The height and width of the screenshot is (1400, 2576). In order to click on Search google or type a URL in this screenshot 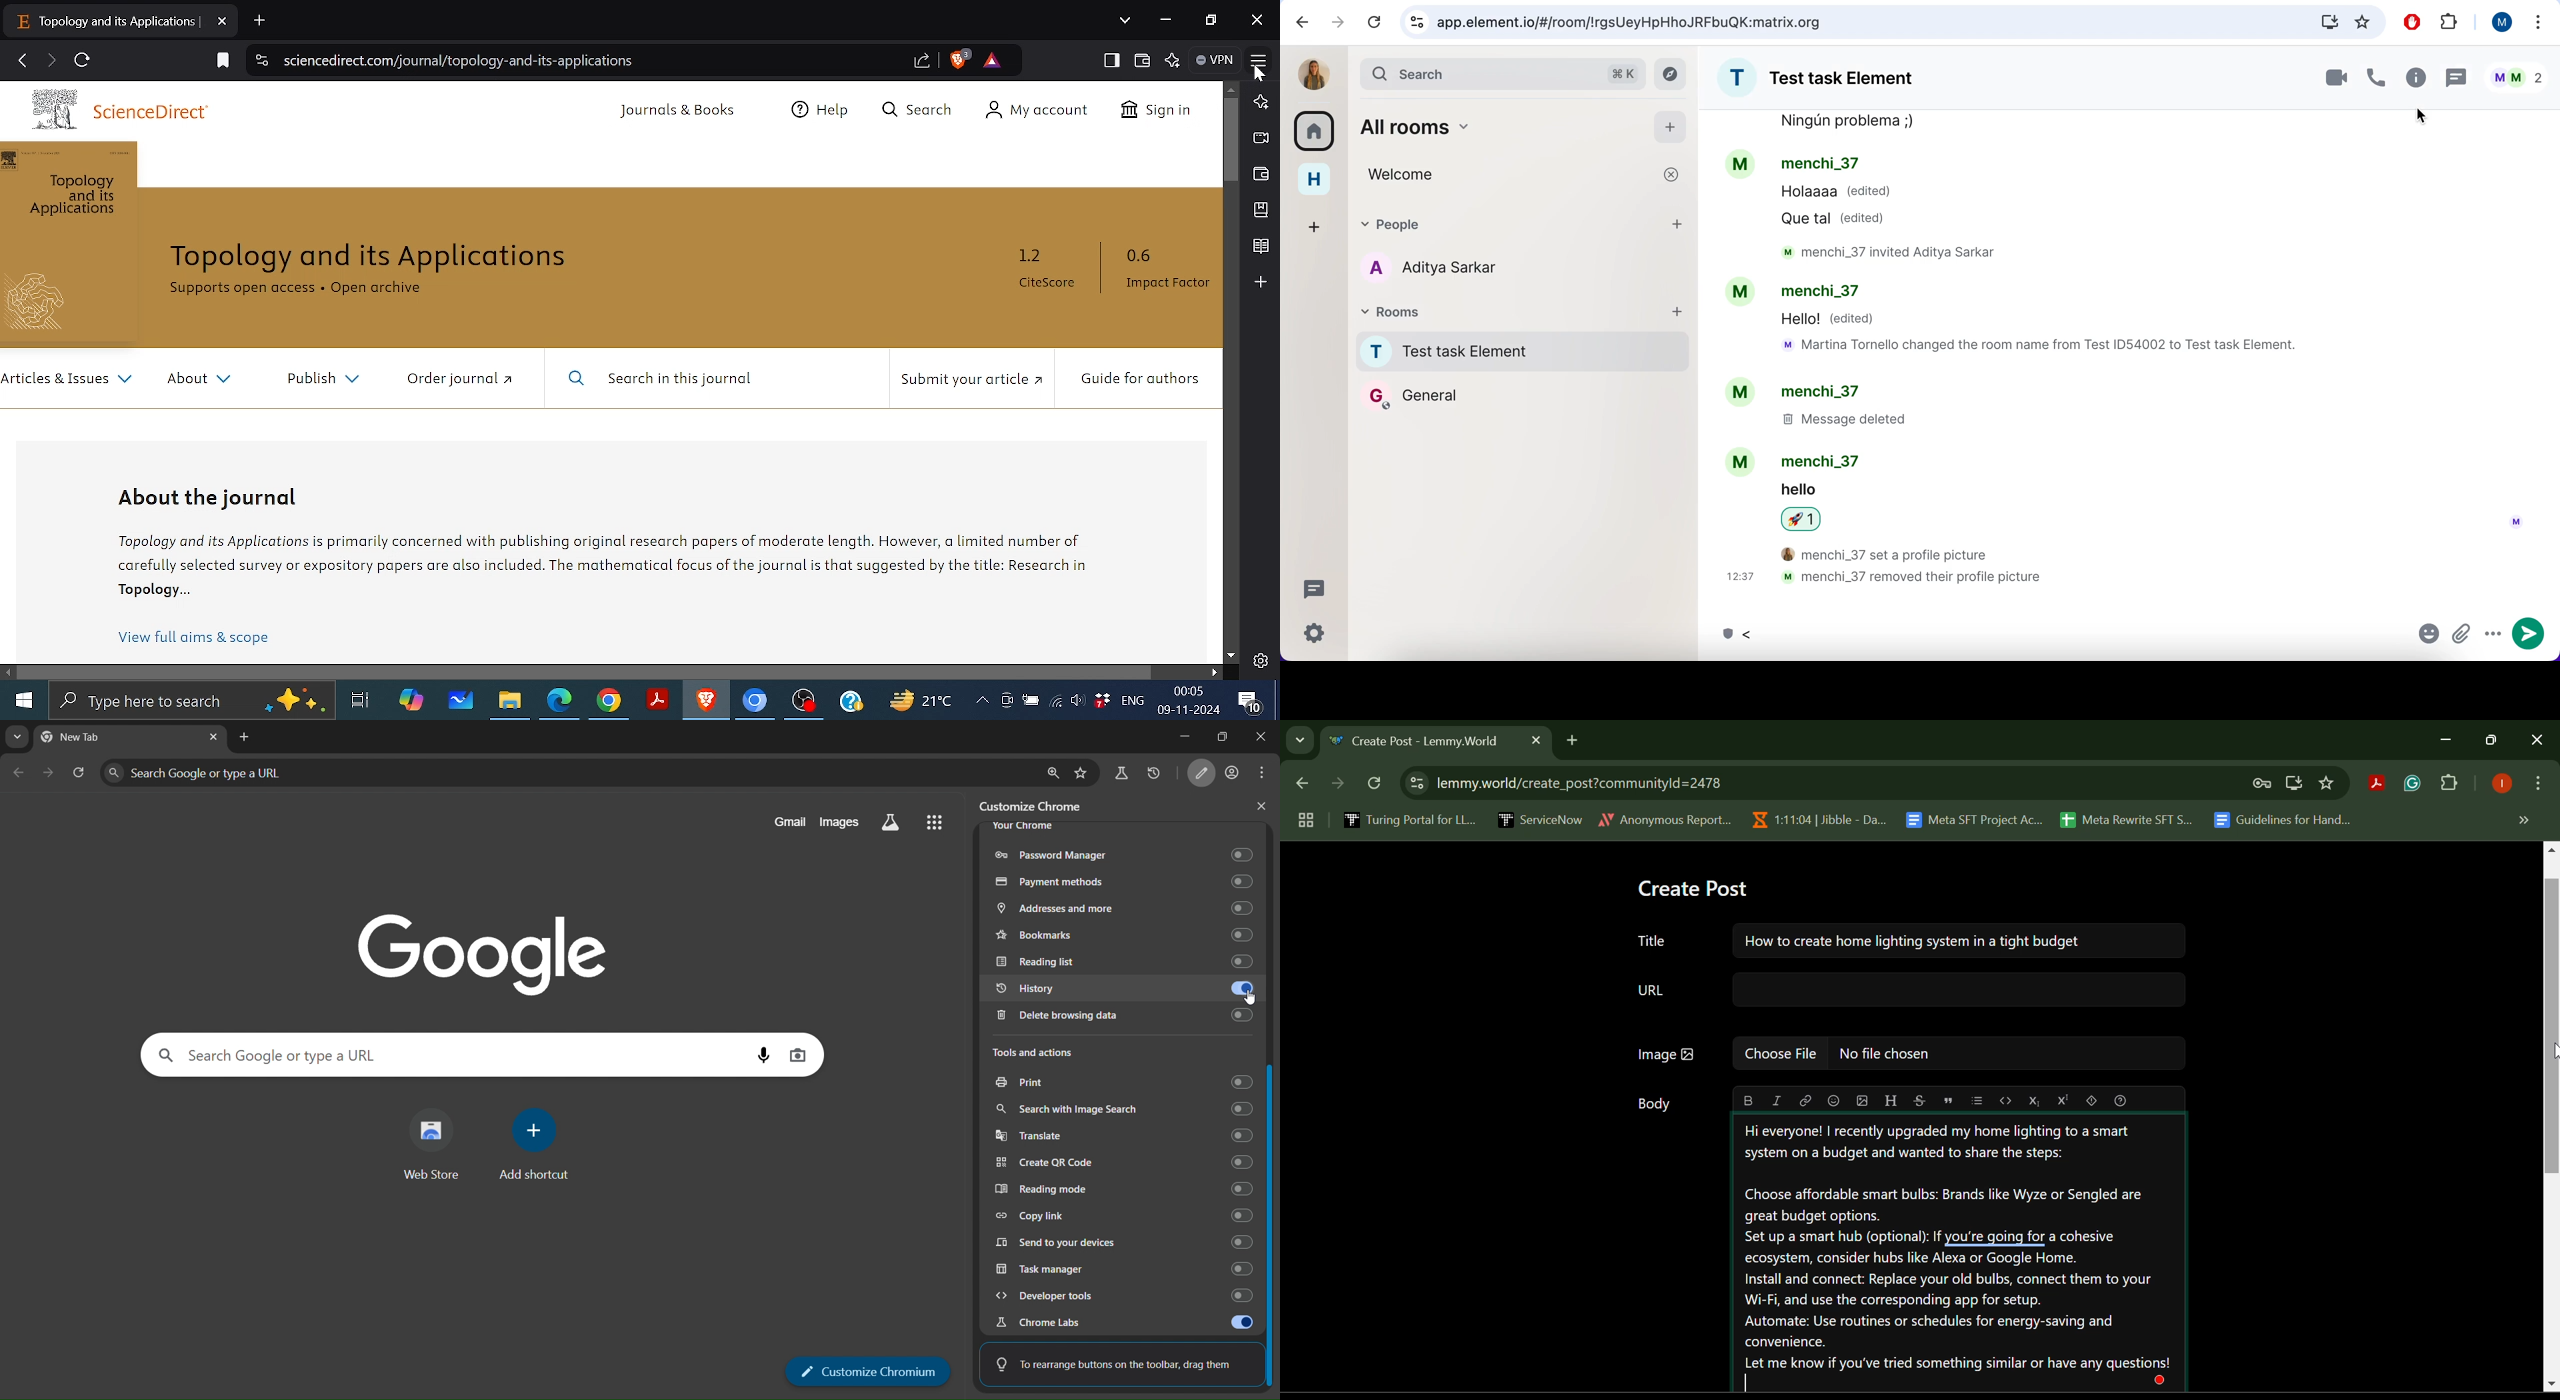, I will do `click(568, 773)`.